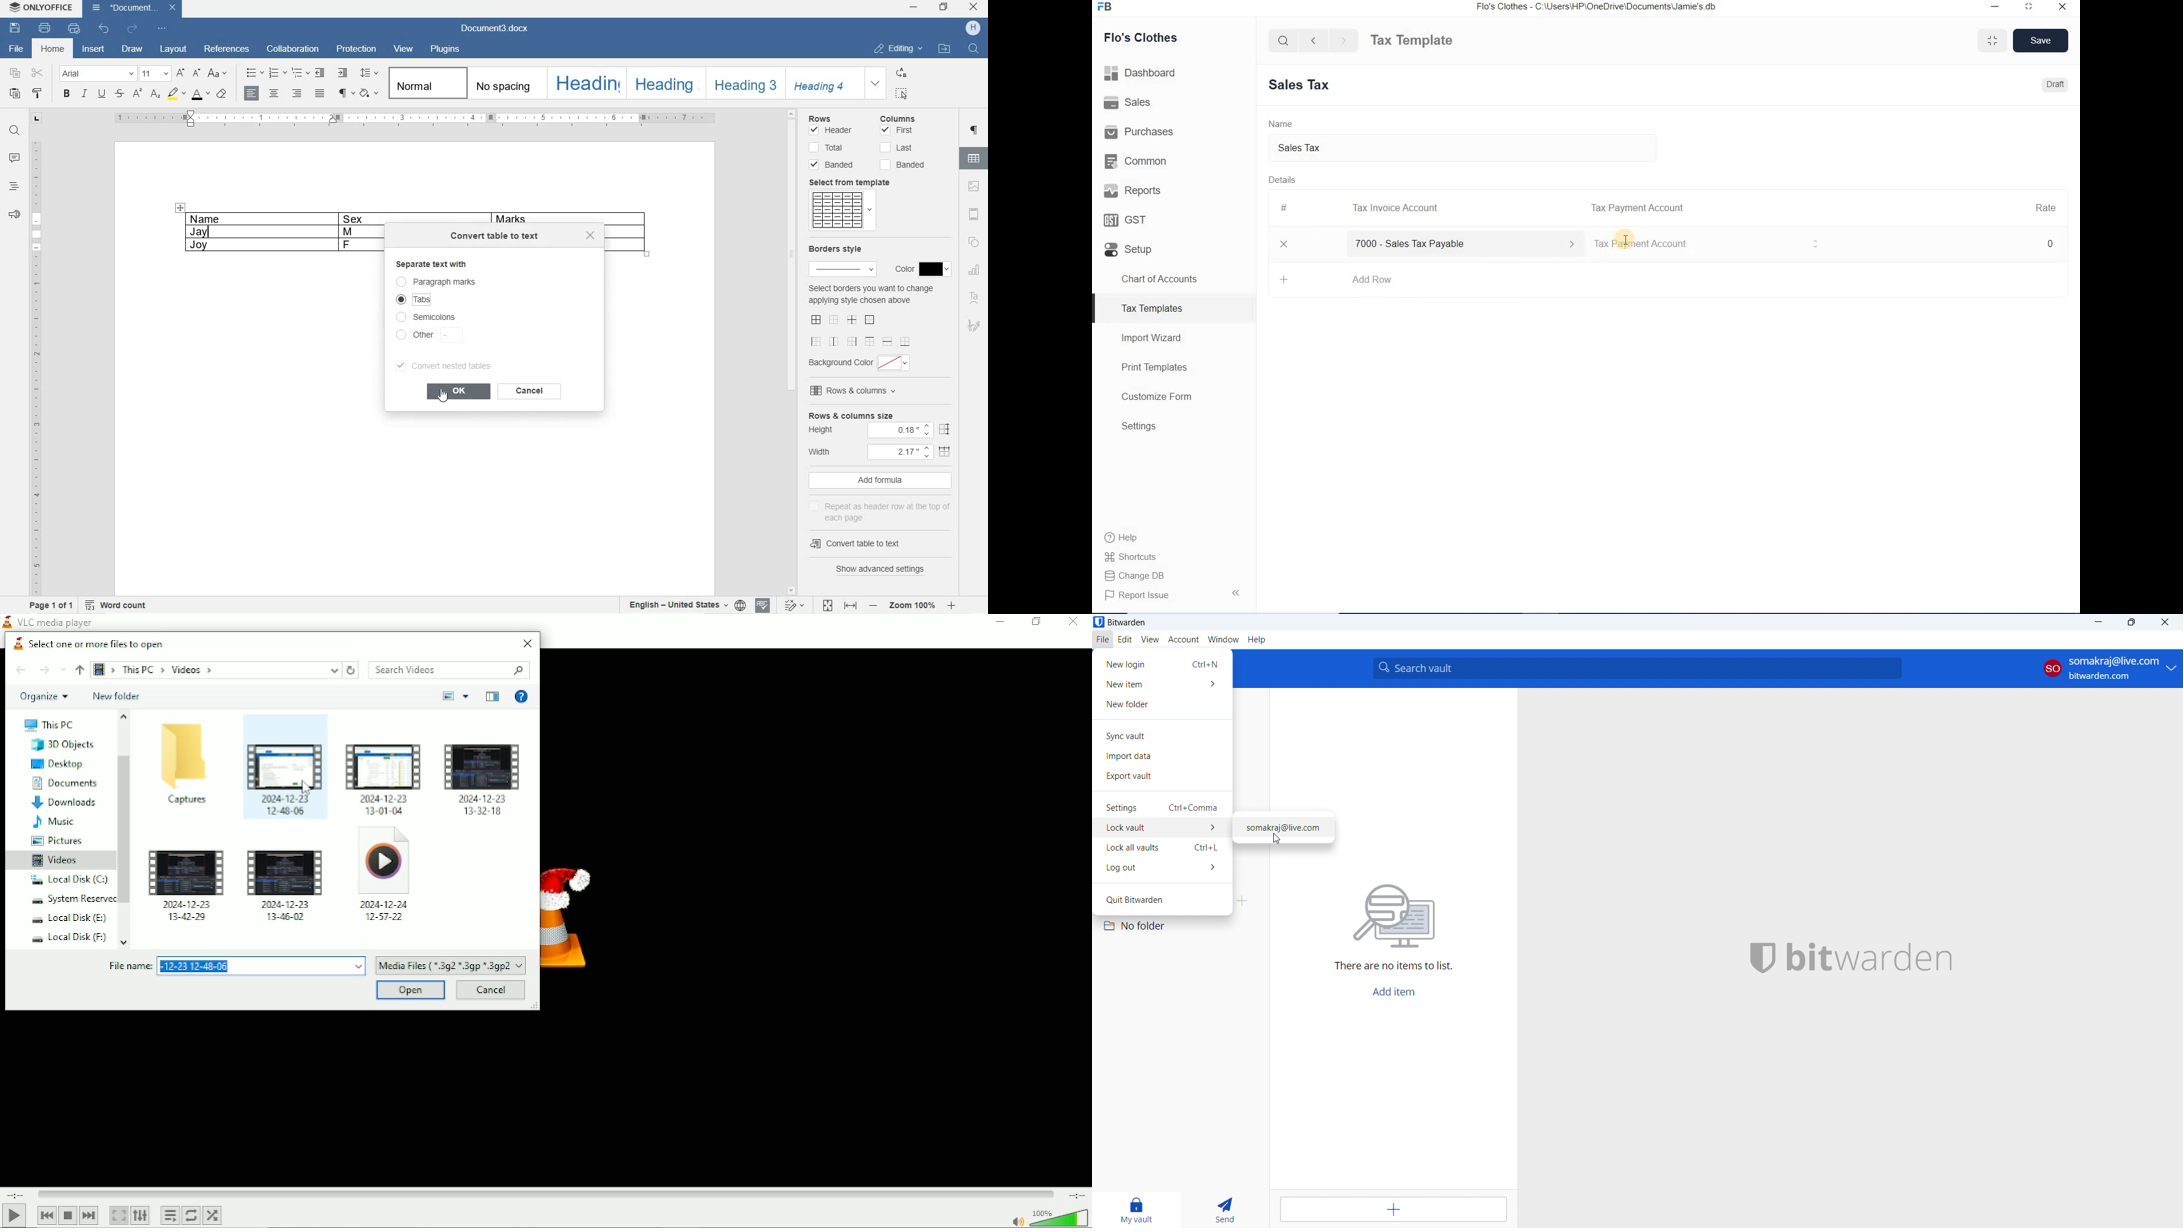 Image resolution: width=2184 pixels, height=1232 pixels. Describe the element at coordinates (452, 670) in the screenshot. I see `Search videos` at that location.